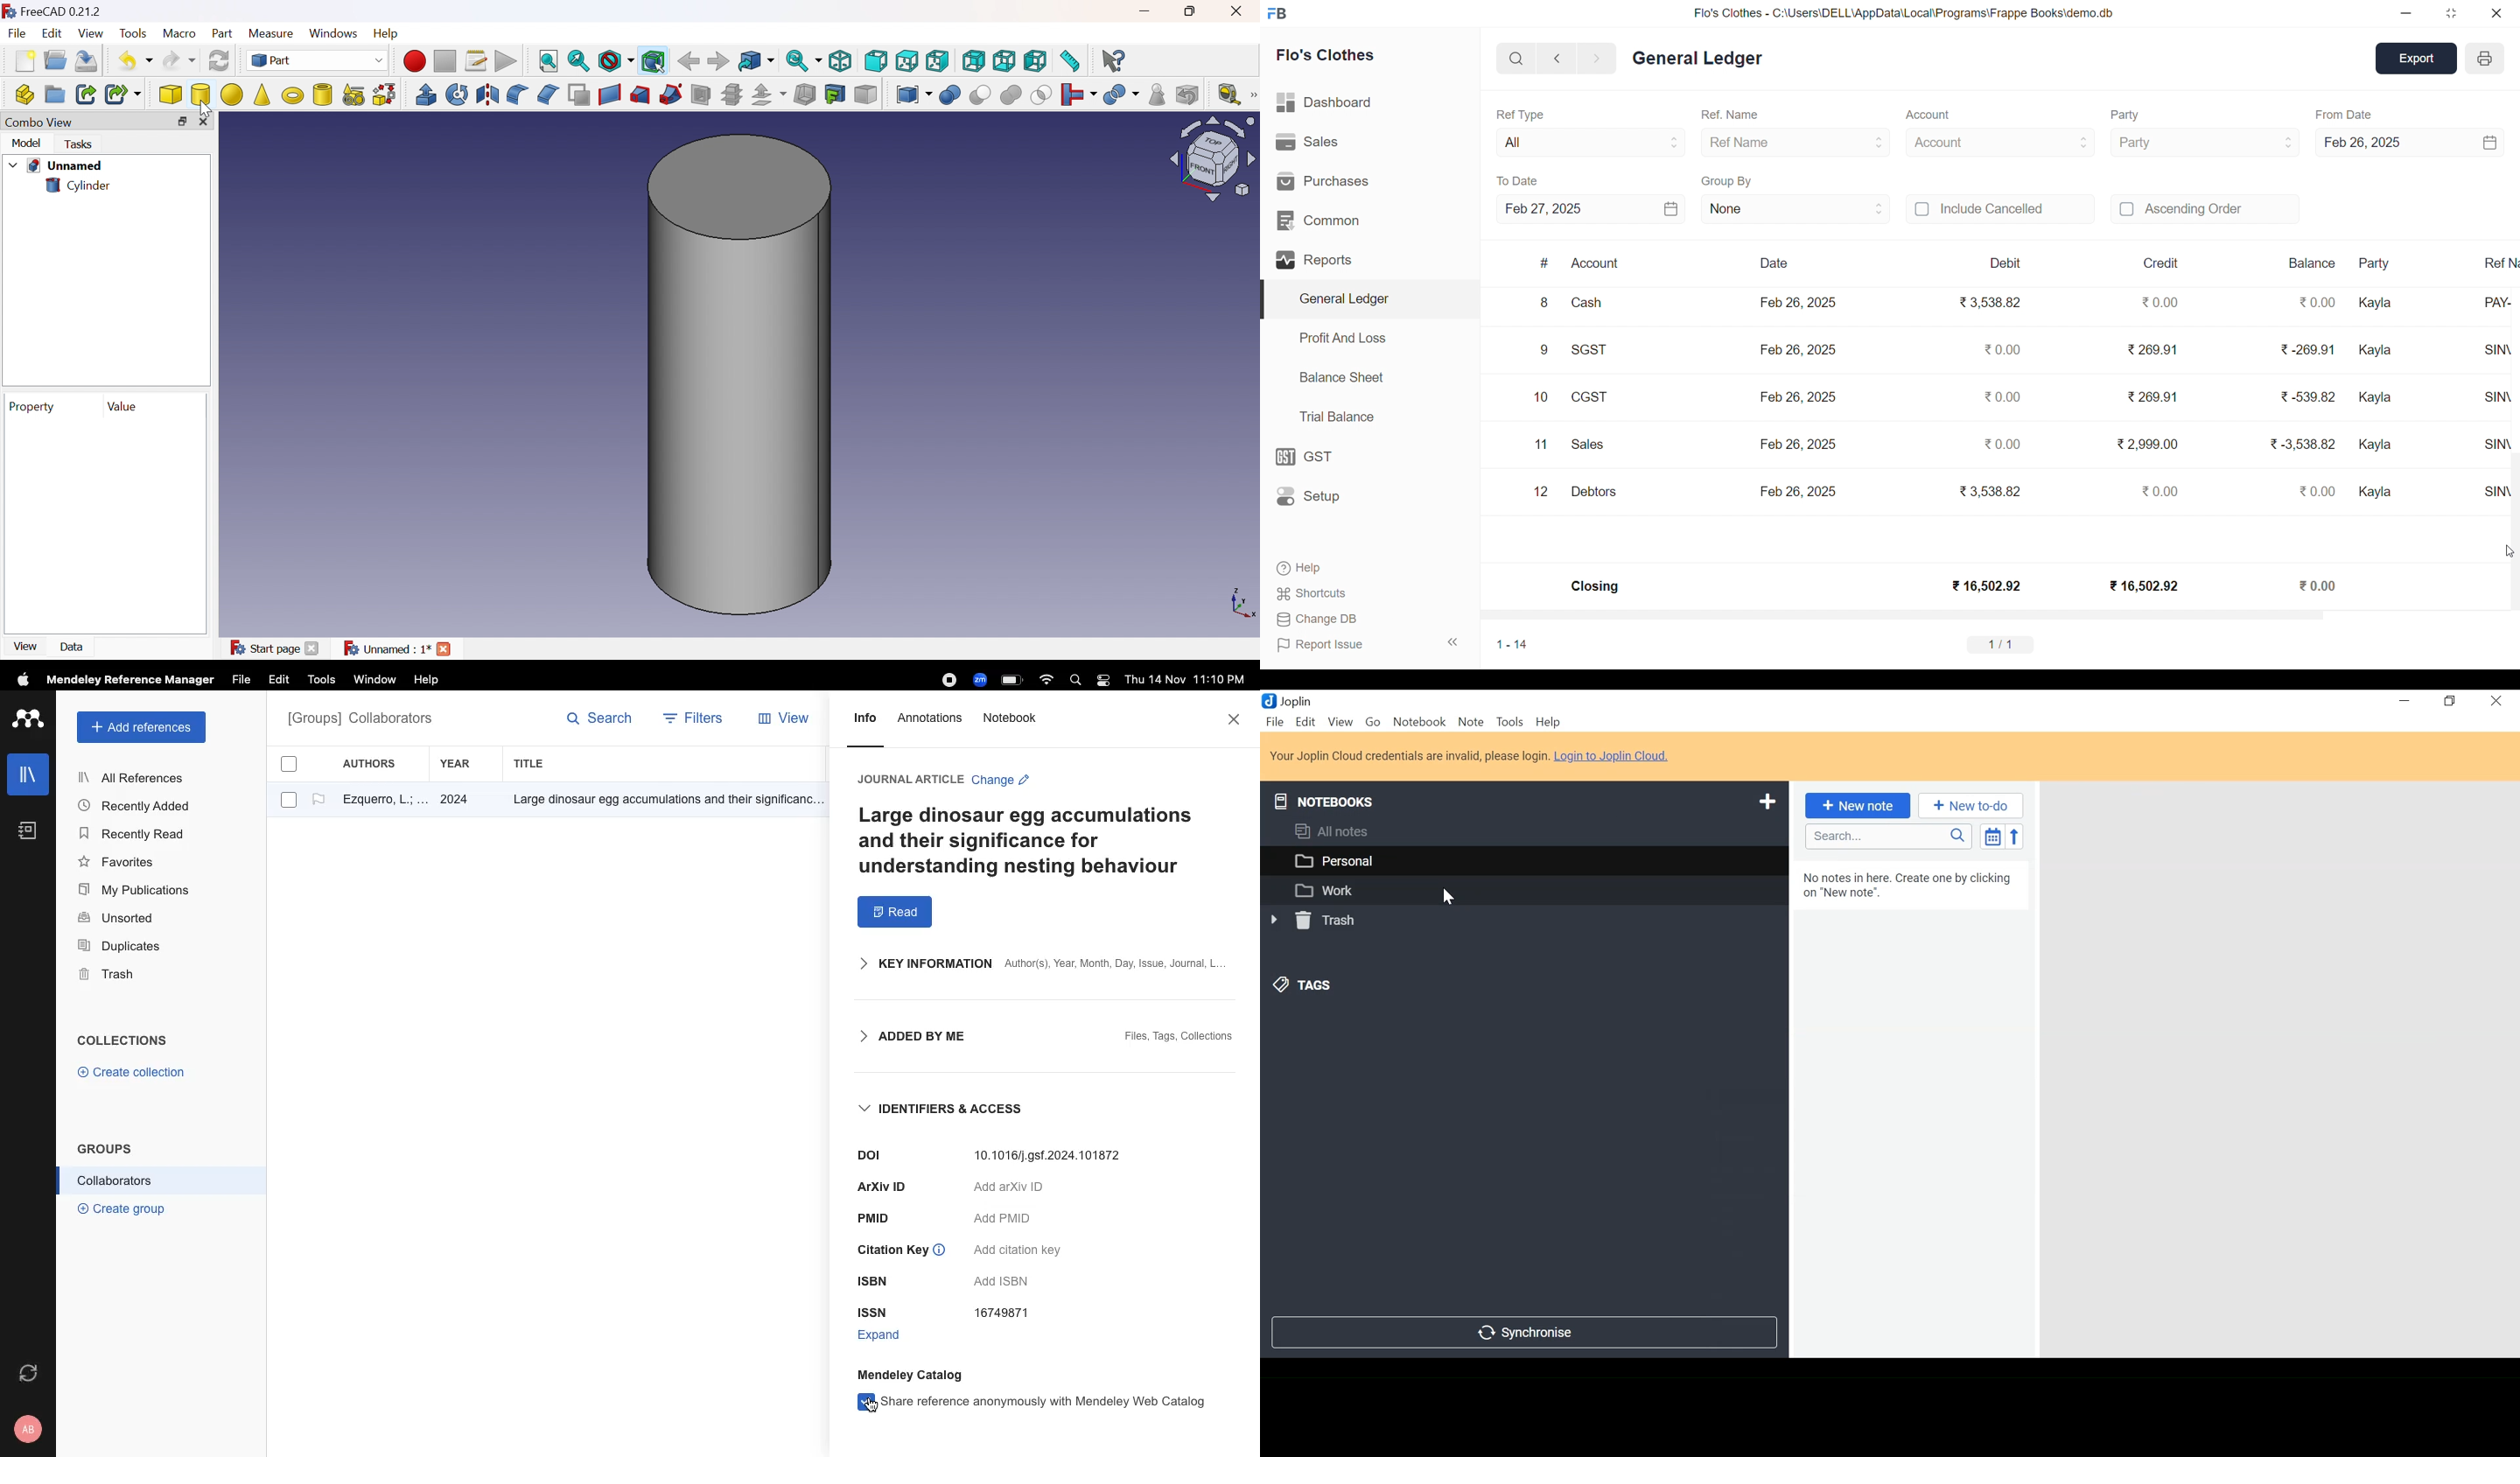  Describe the element at coordinates (2162, 263) in the screenshot. I see `Credit` at that location.